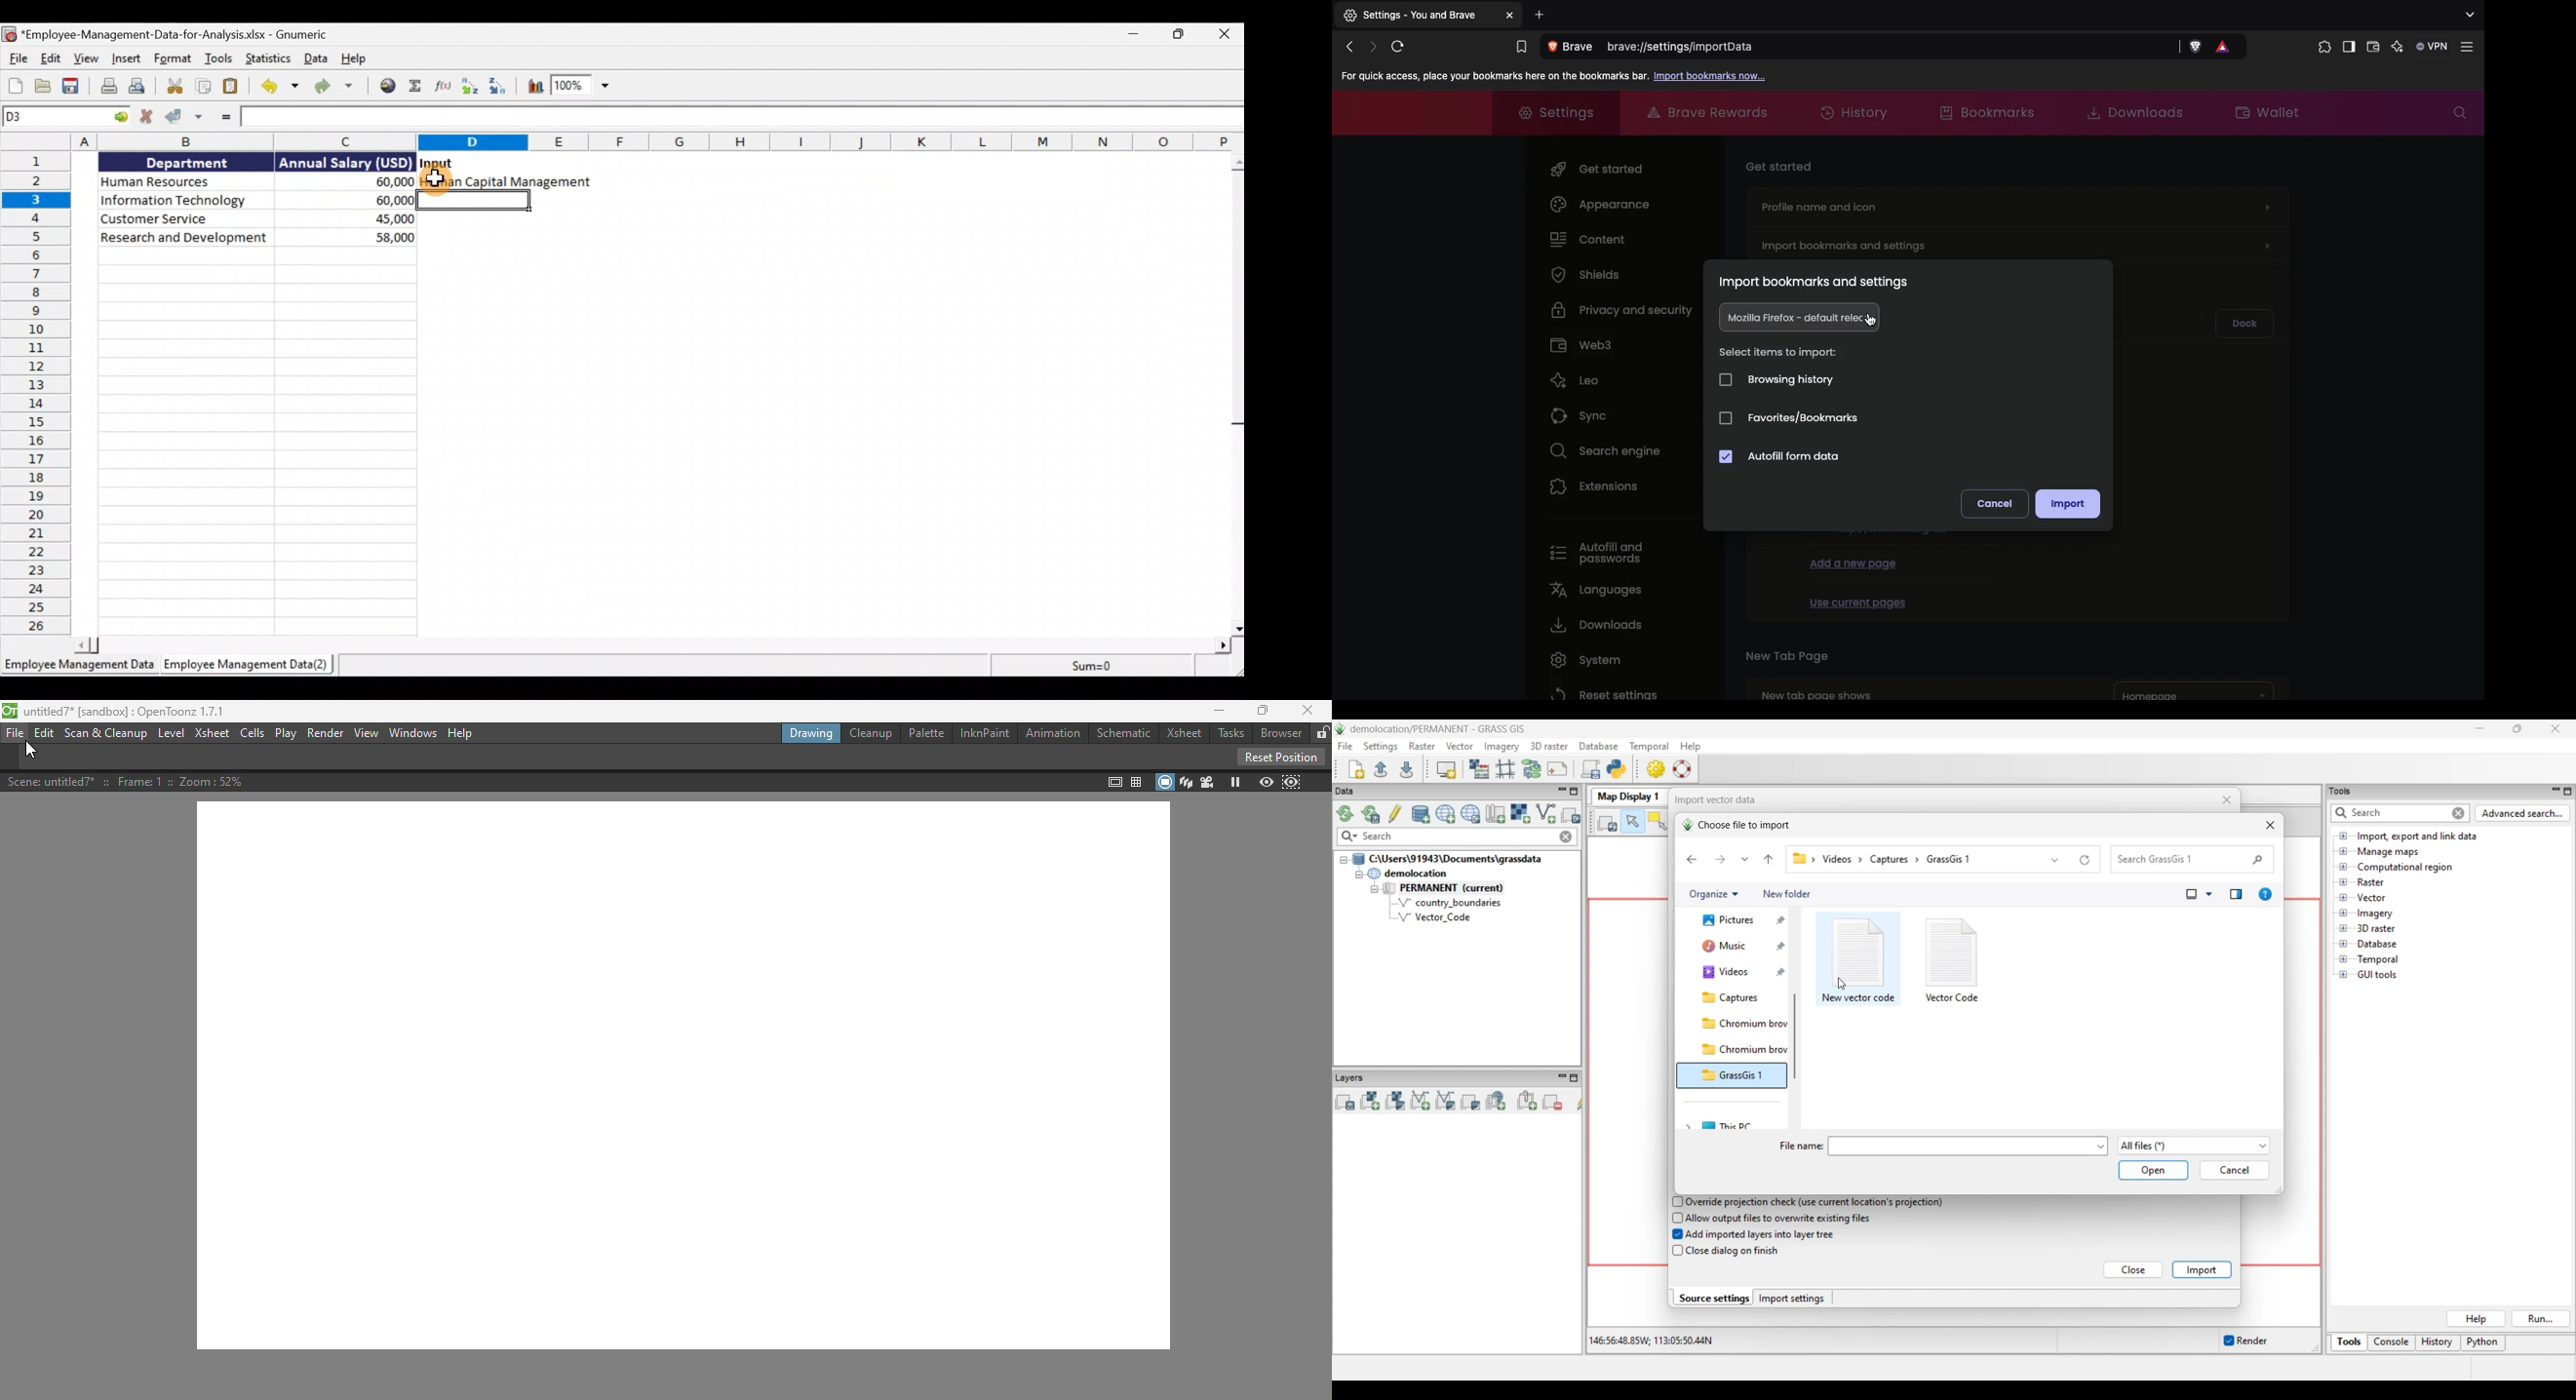  Describe the element at coordinates (224, 119) in the screenshot. I see `Enter formula` at that location.